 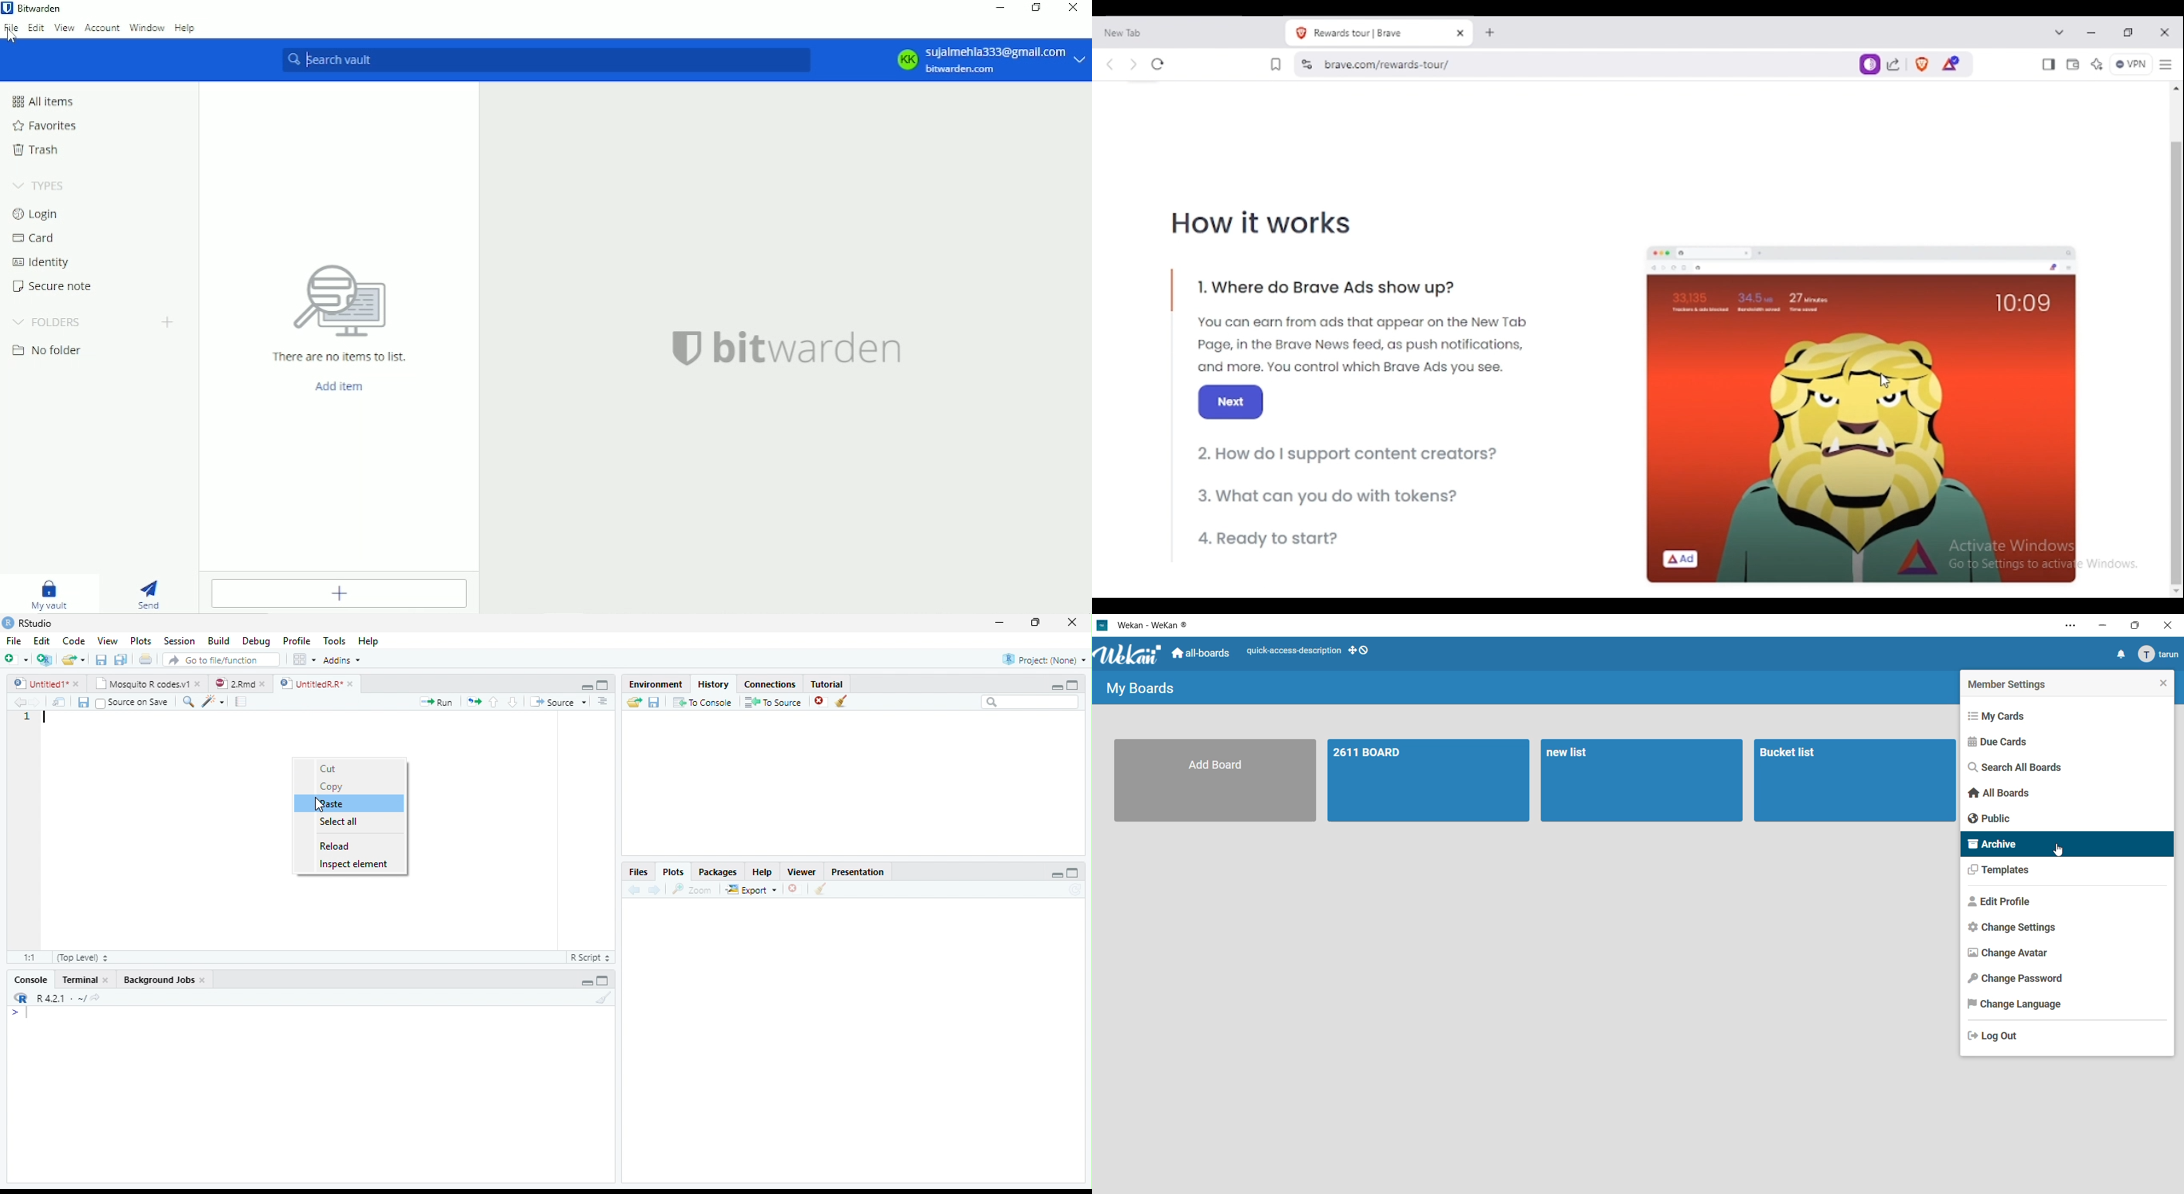 I want to click on sujaimehla333@gmail.com bitwarden.com, so click(x=1008, y=60).